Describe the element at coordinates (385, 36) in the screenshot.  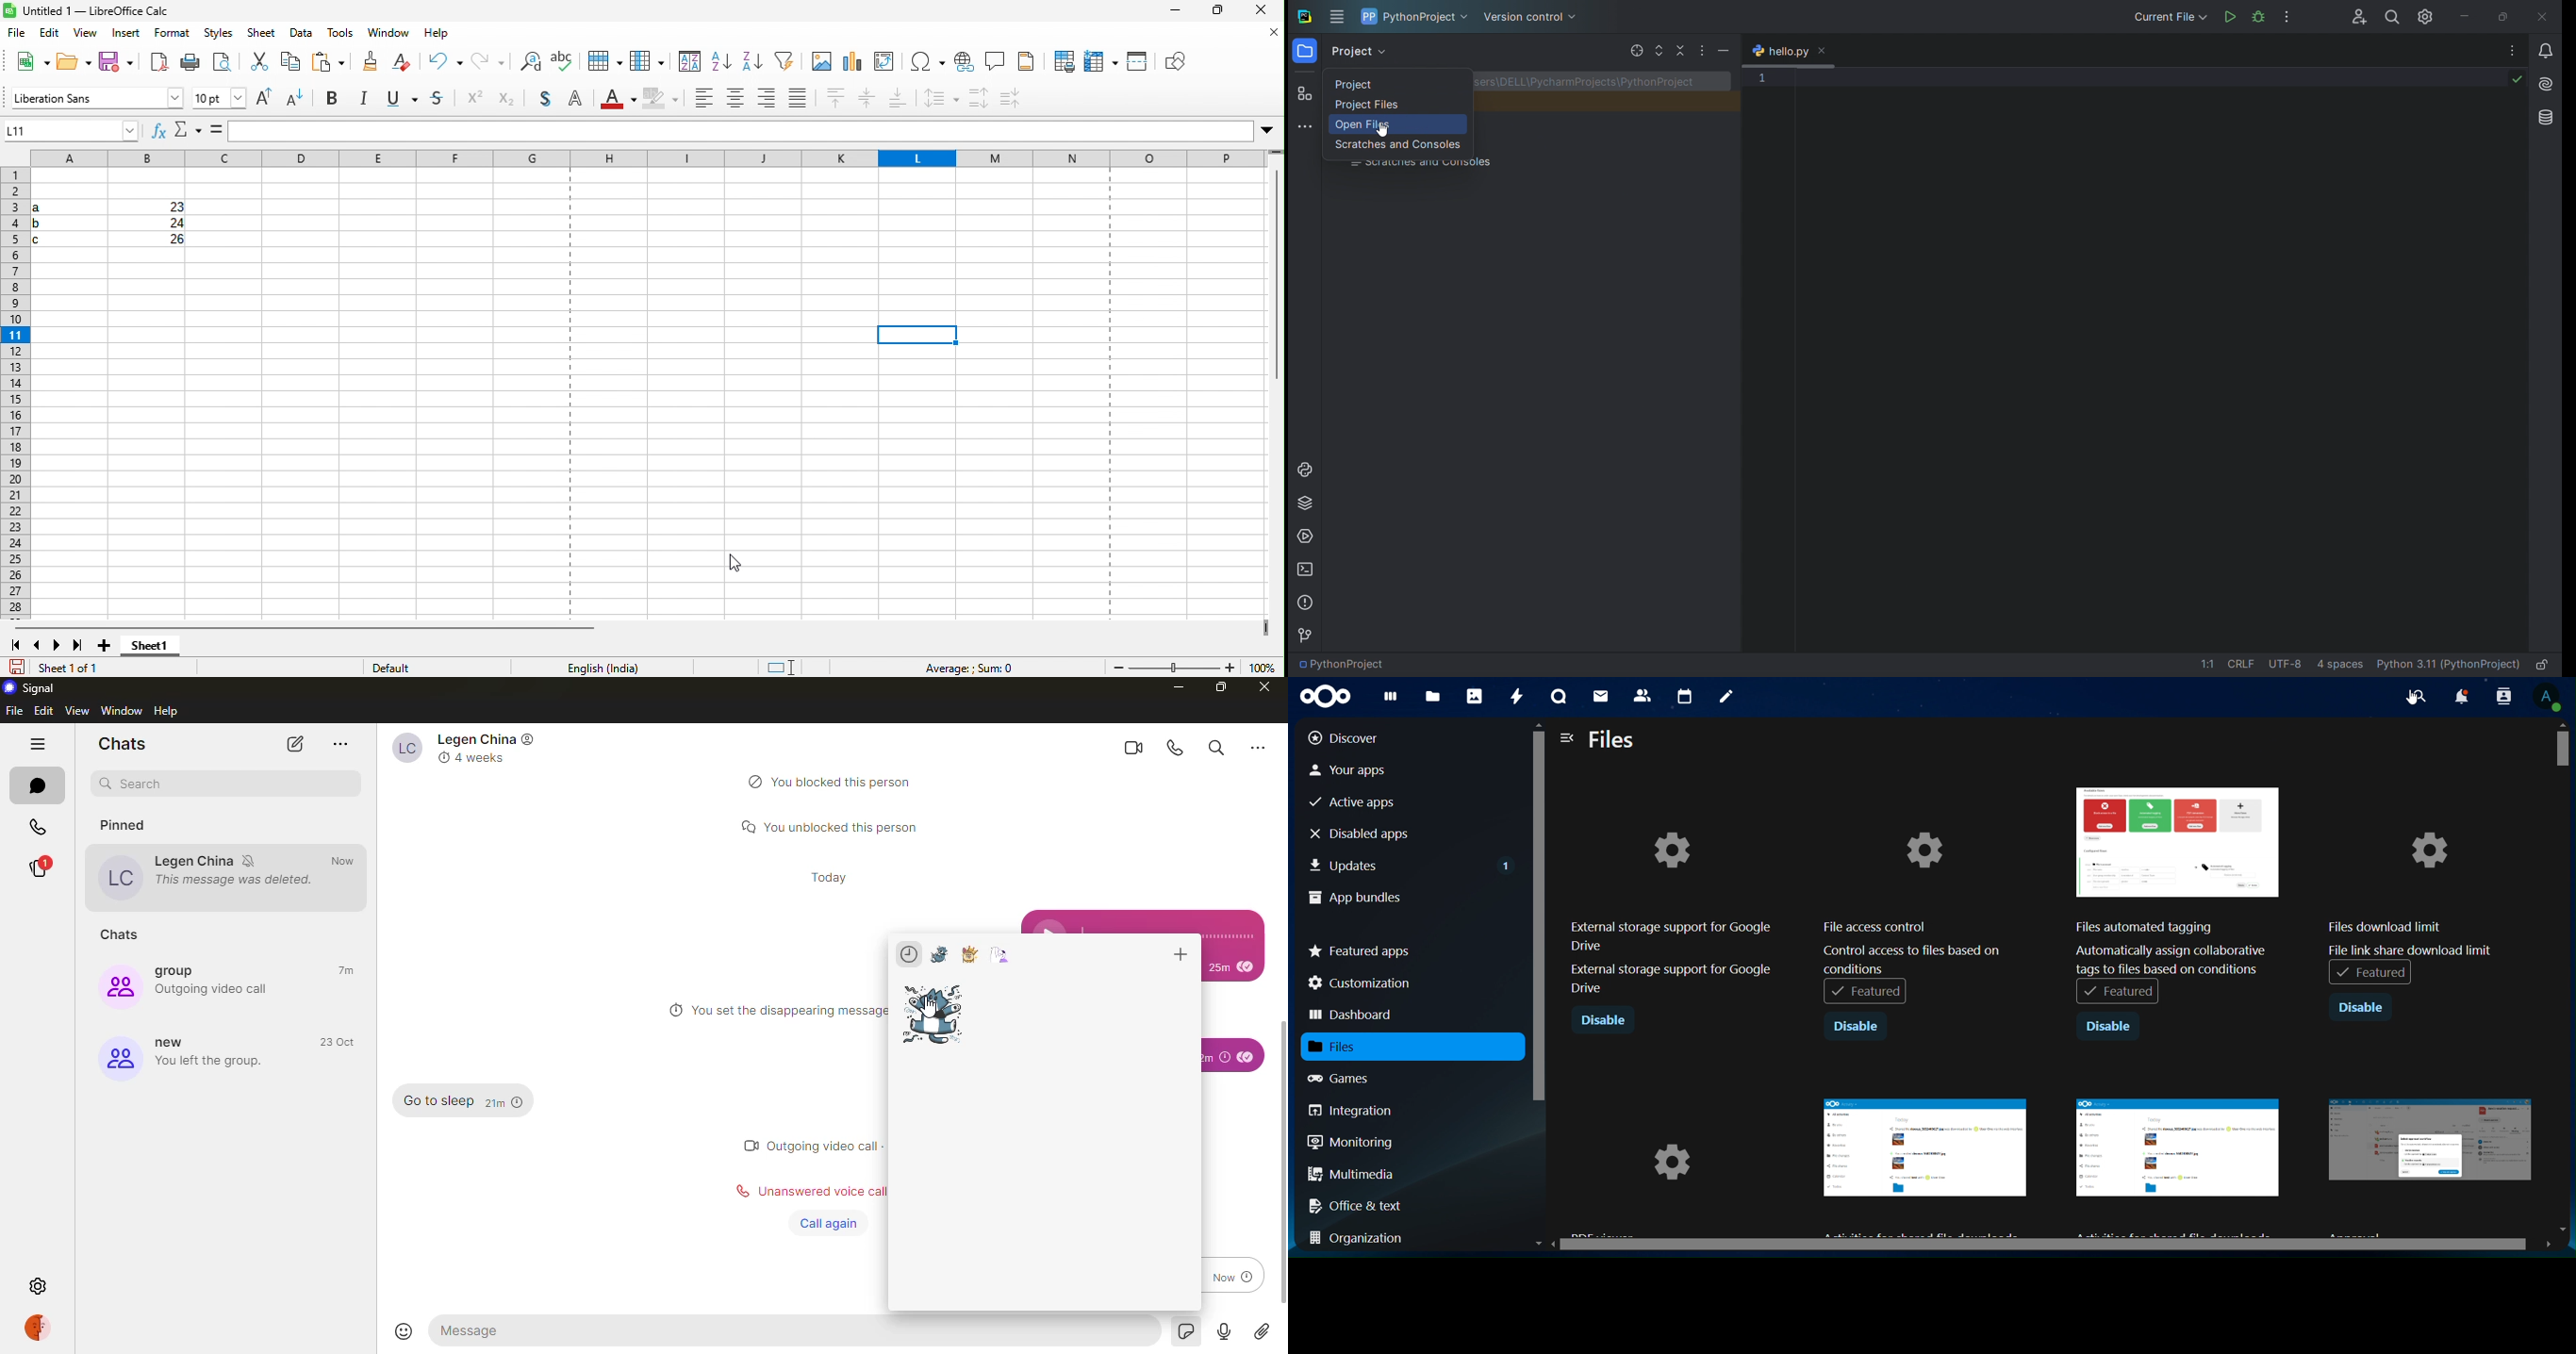
I see `window` at that location.